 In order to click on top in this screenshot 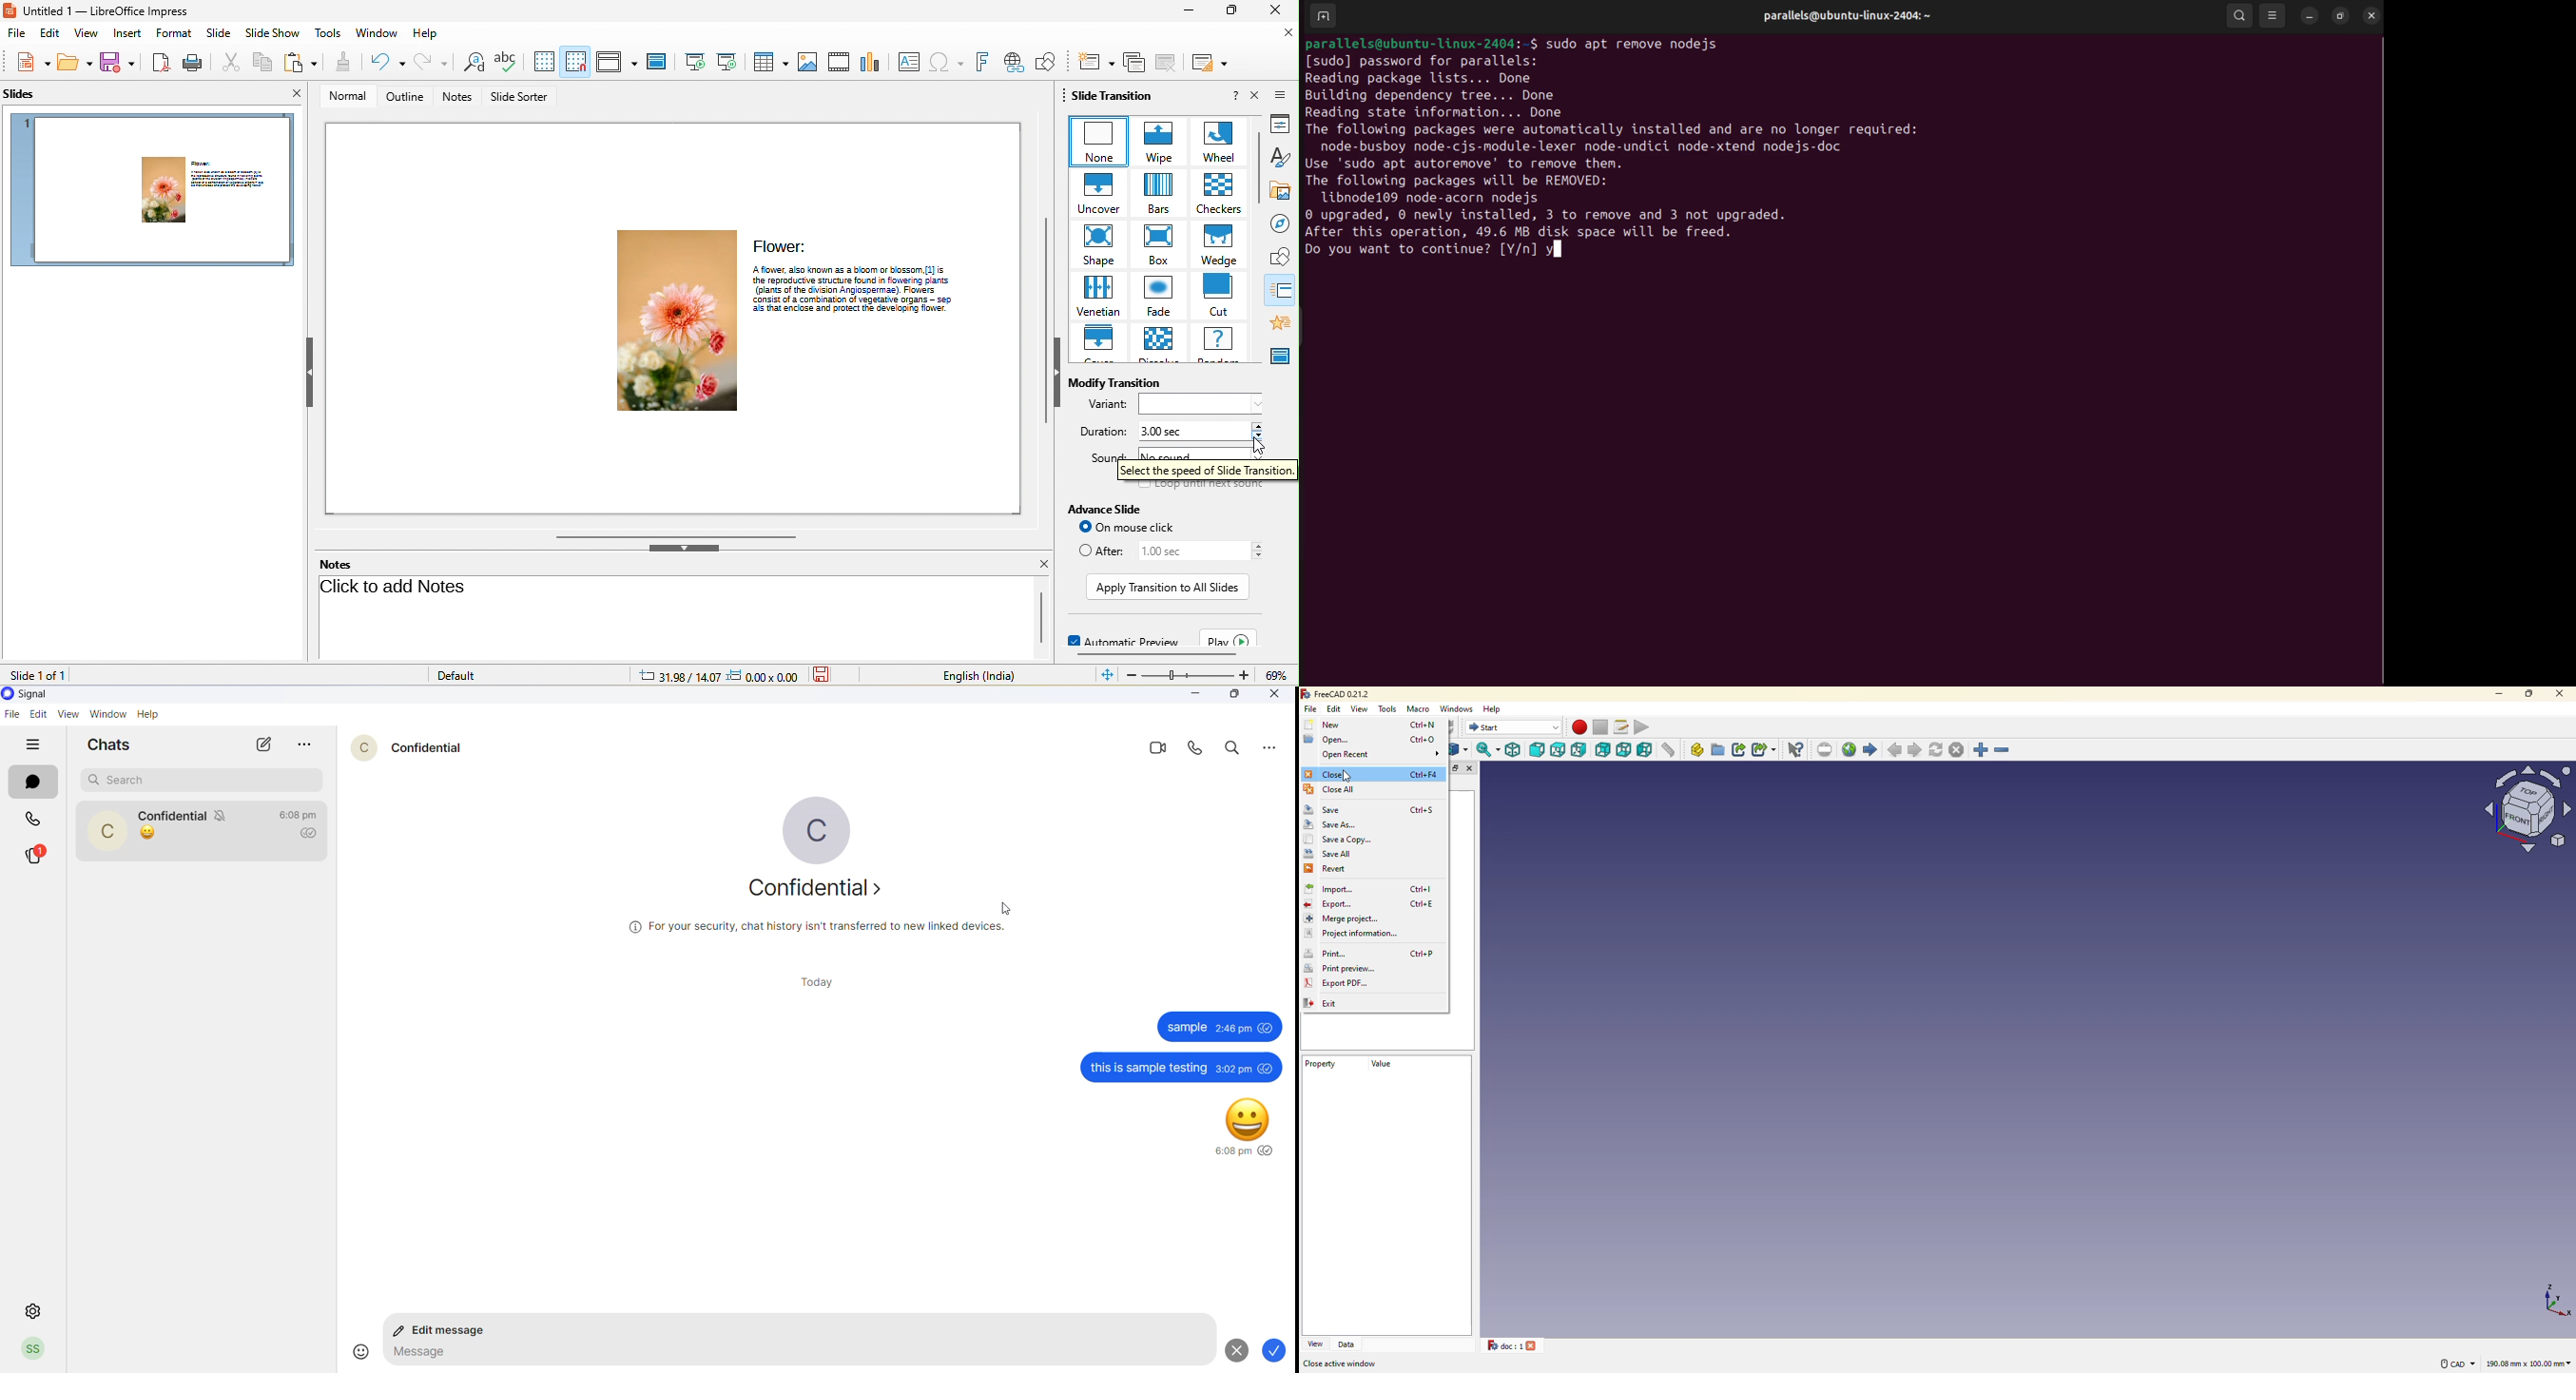, I will do `click(1558, 750)`.